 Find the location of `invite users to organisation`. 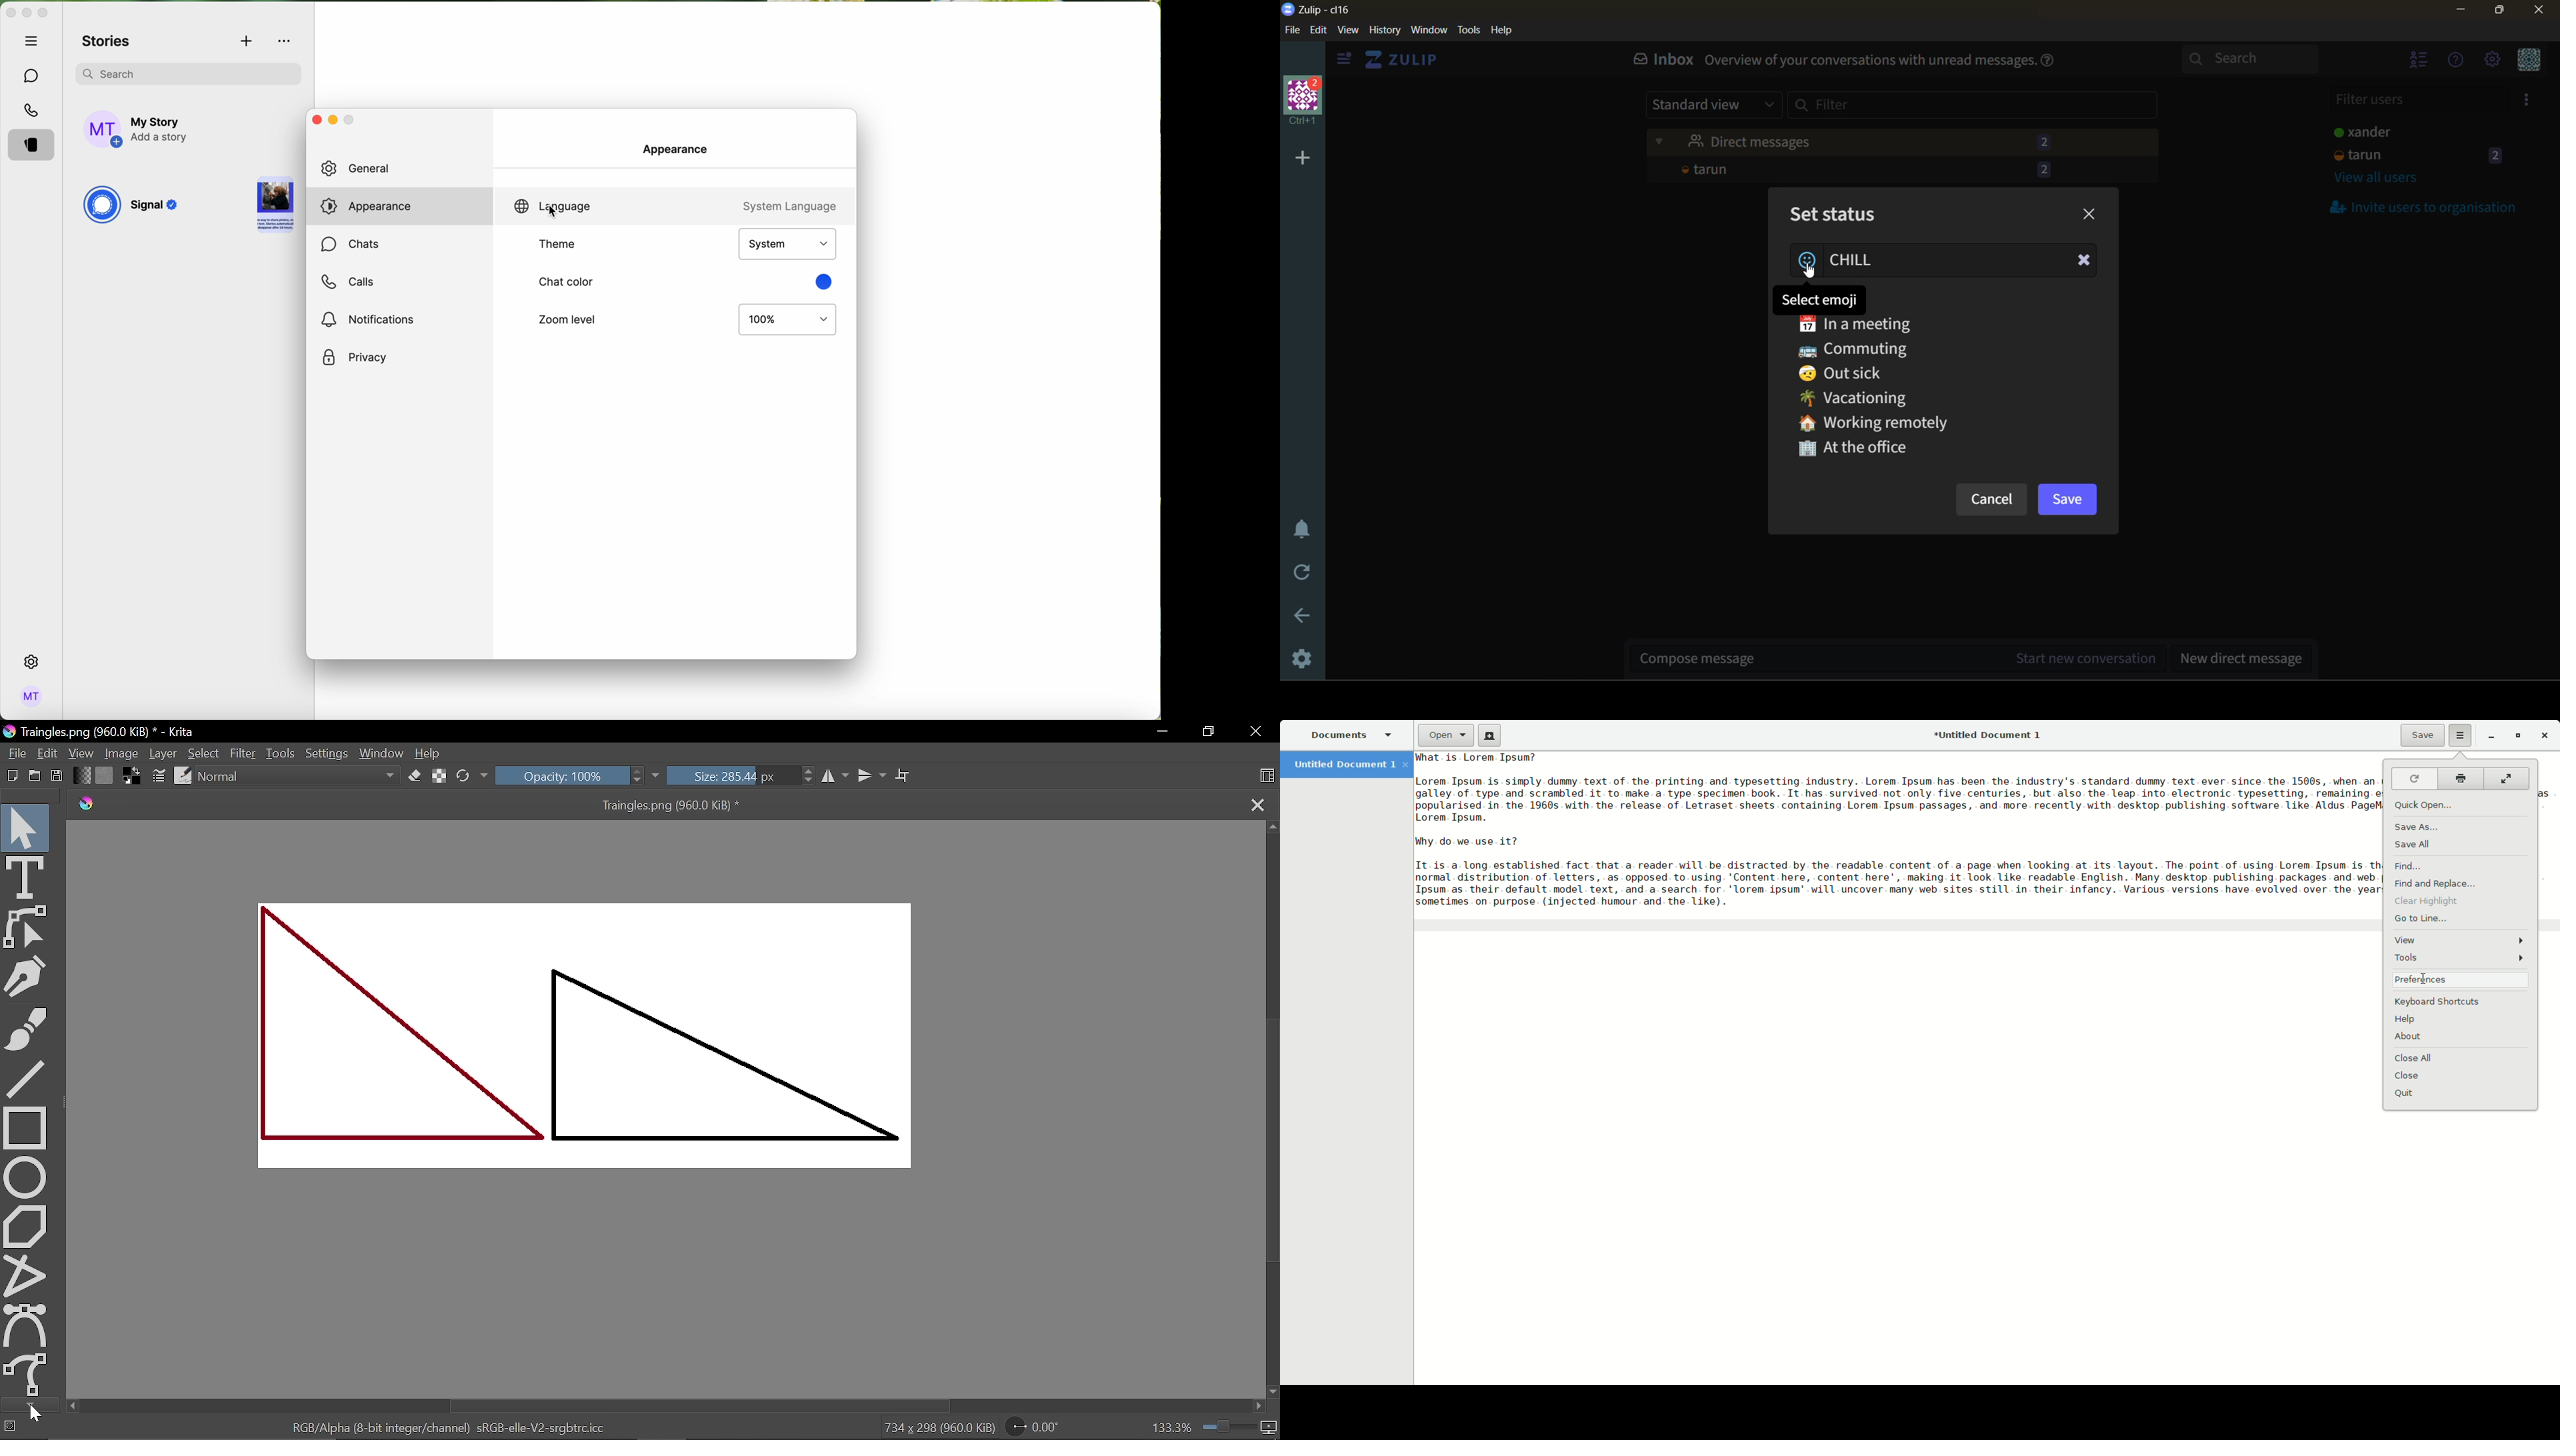

invite users to organisation is located at coordinates (2529, 101).